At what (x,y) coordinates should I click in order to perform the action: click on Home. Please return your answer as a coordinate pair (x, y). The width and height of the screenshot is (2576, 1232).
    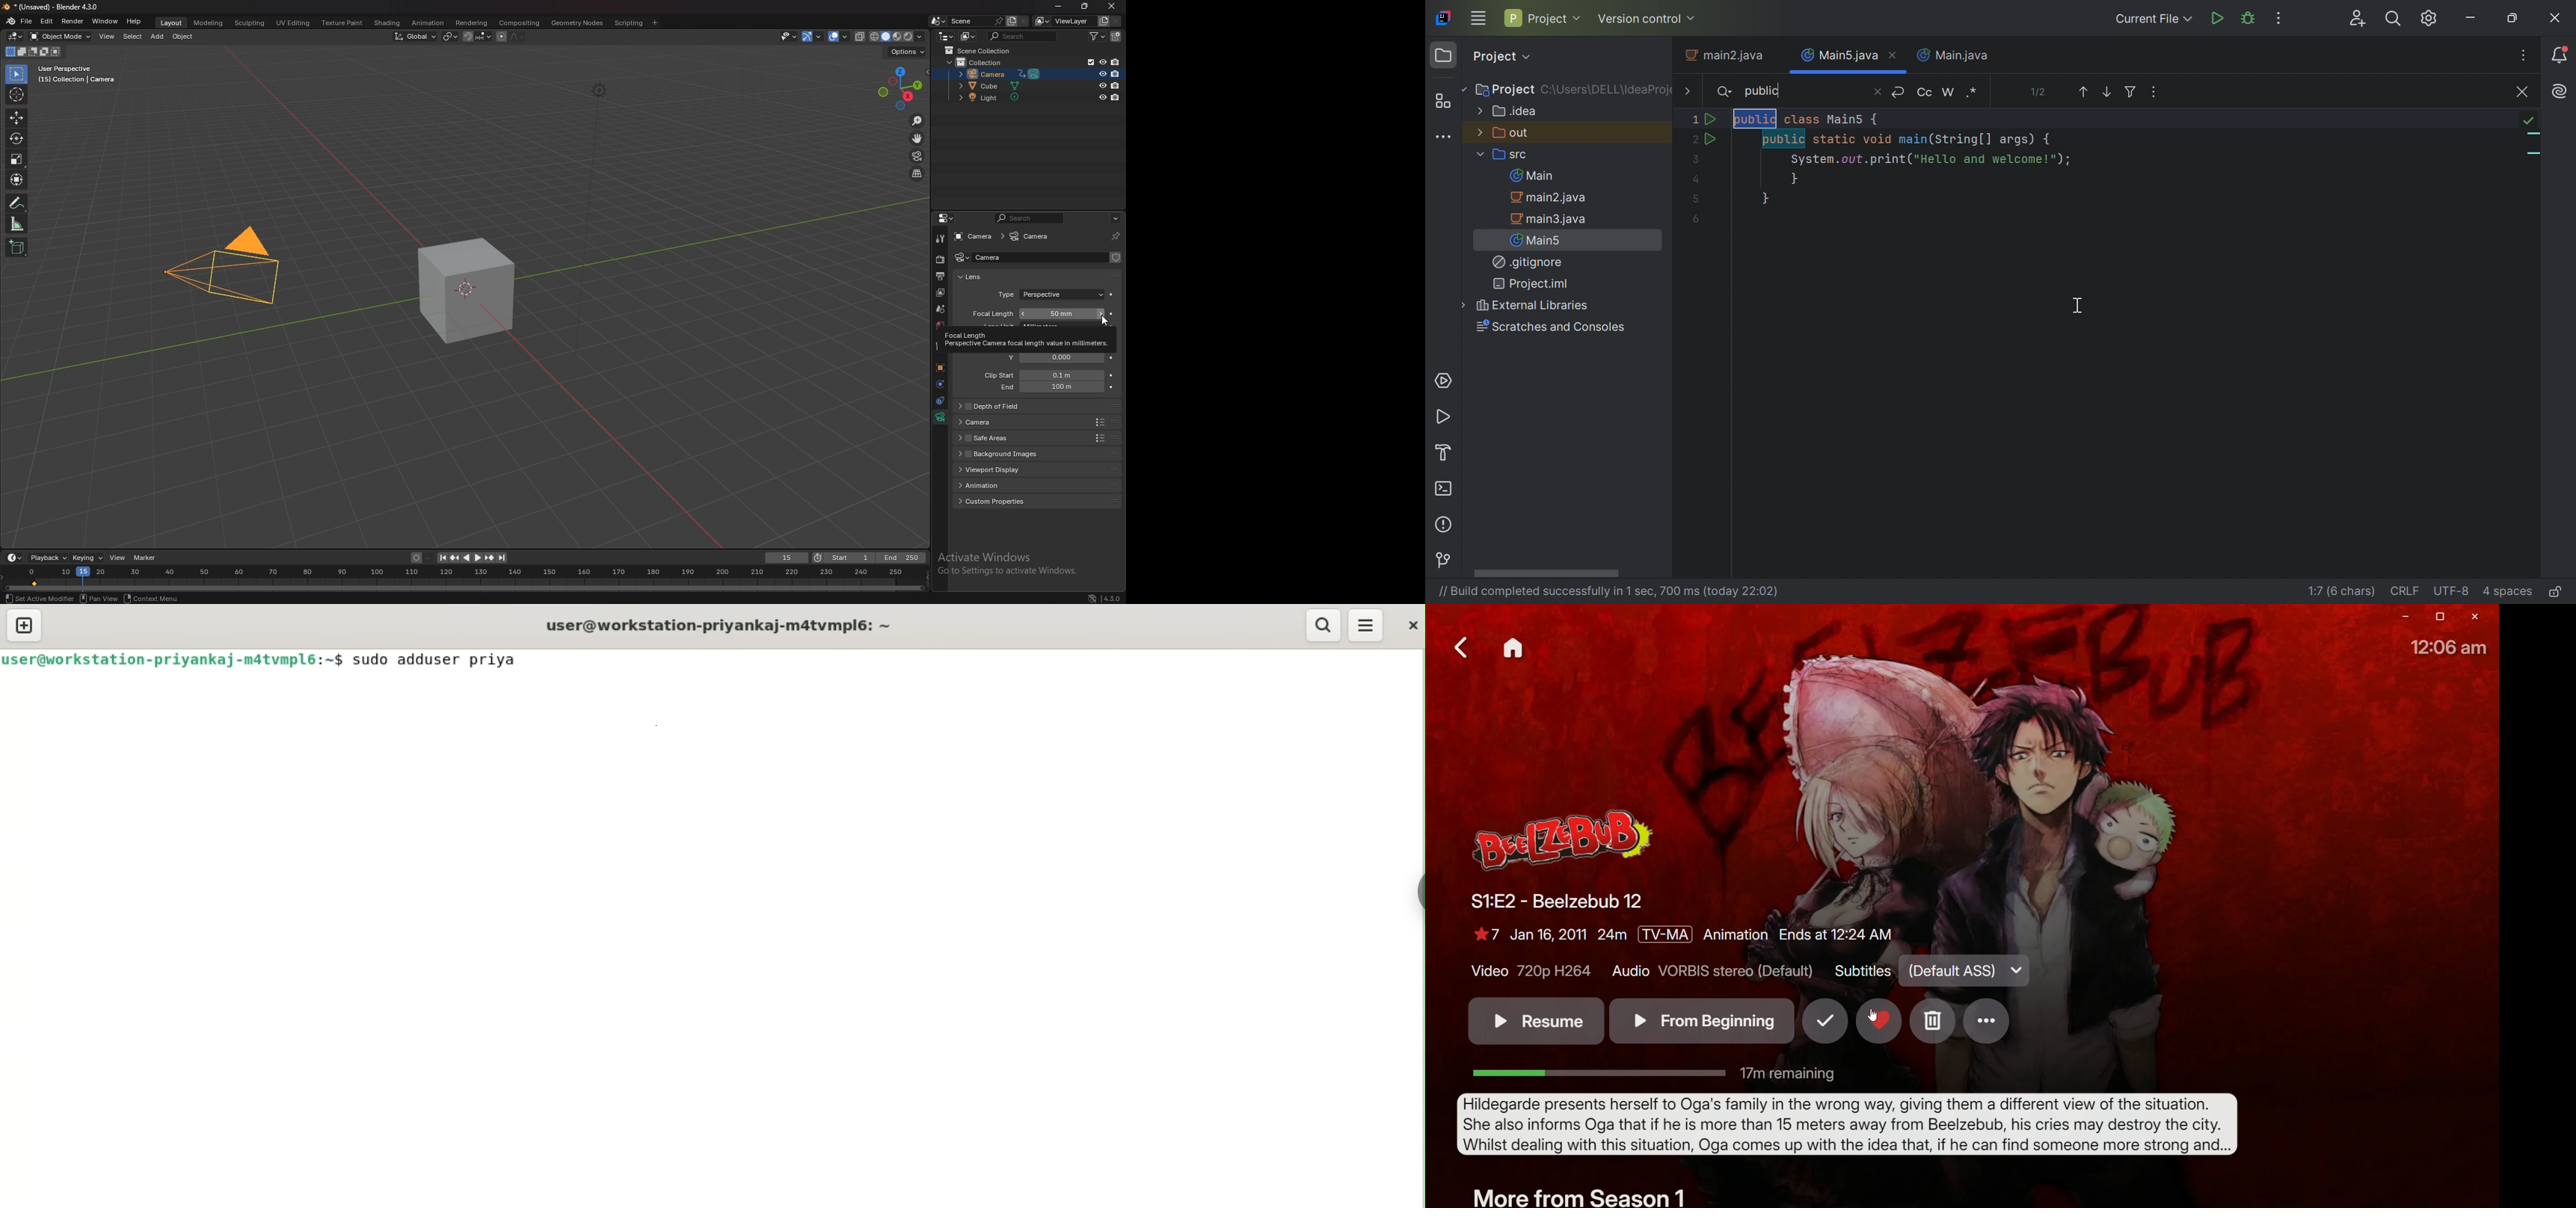
    Looking at the image, I should click on (1516, 650).